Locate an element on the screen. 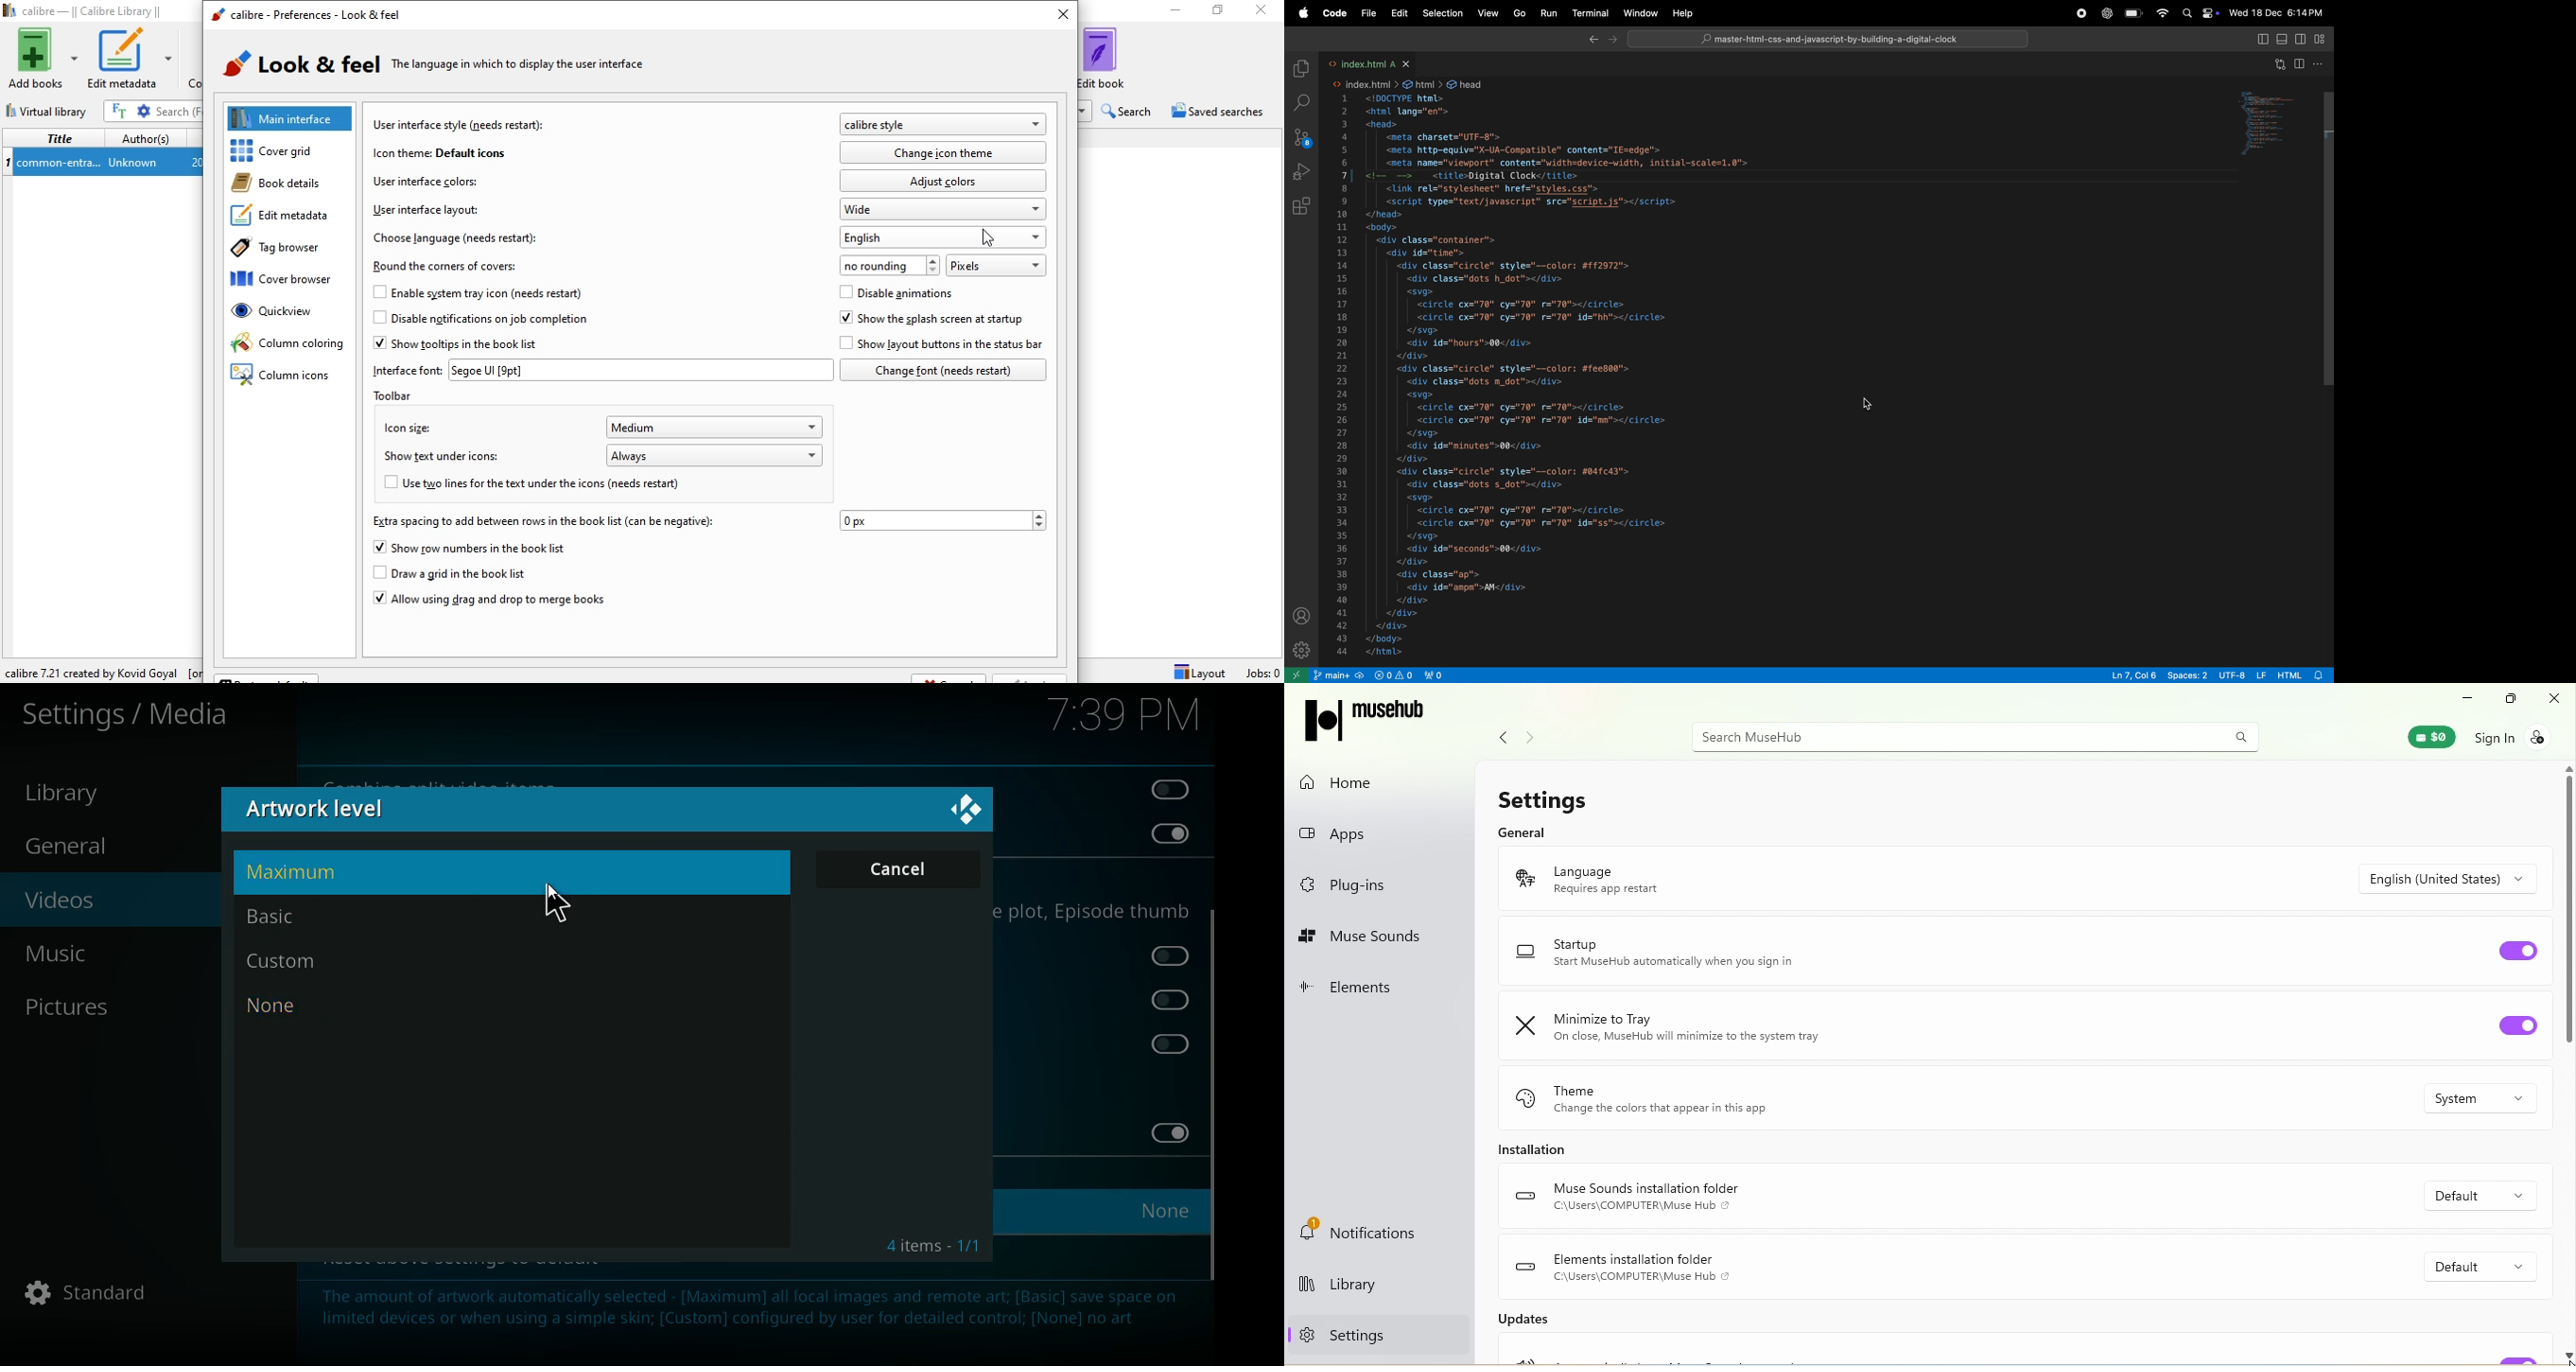 This screenshot has width=2576, height=1372. open changes is located at coordinates (2282, 61).